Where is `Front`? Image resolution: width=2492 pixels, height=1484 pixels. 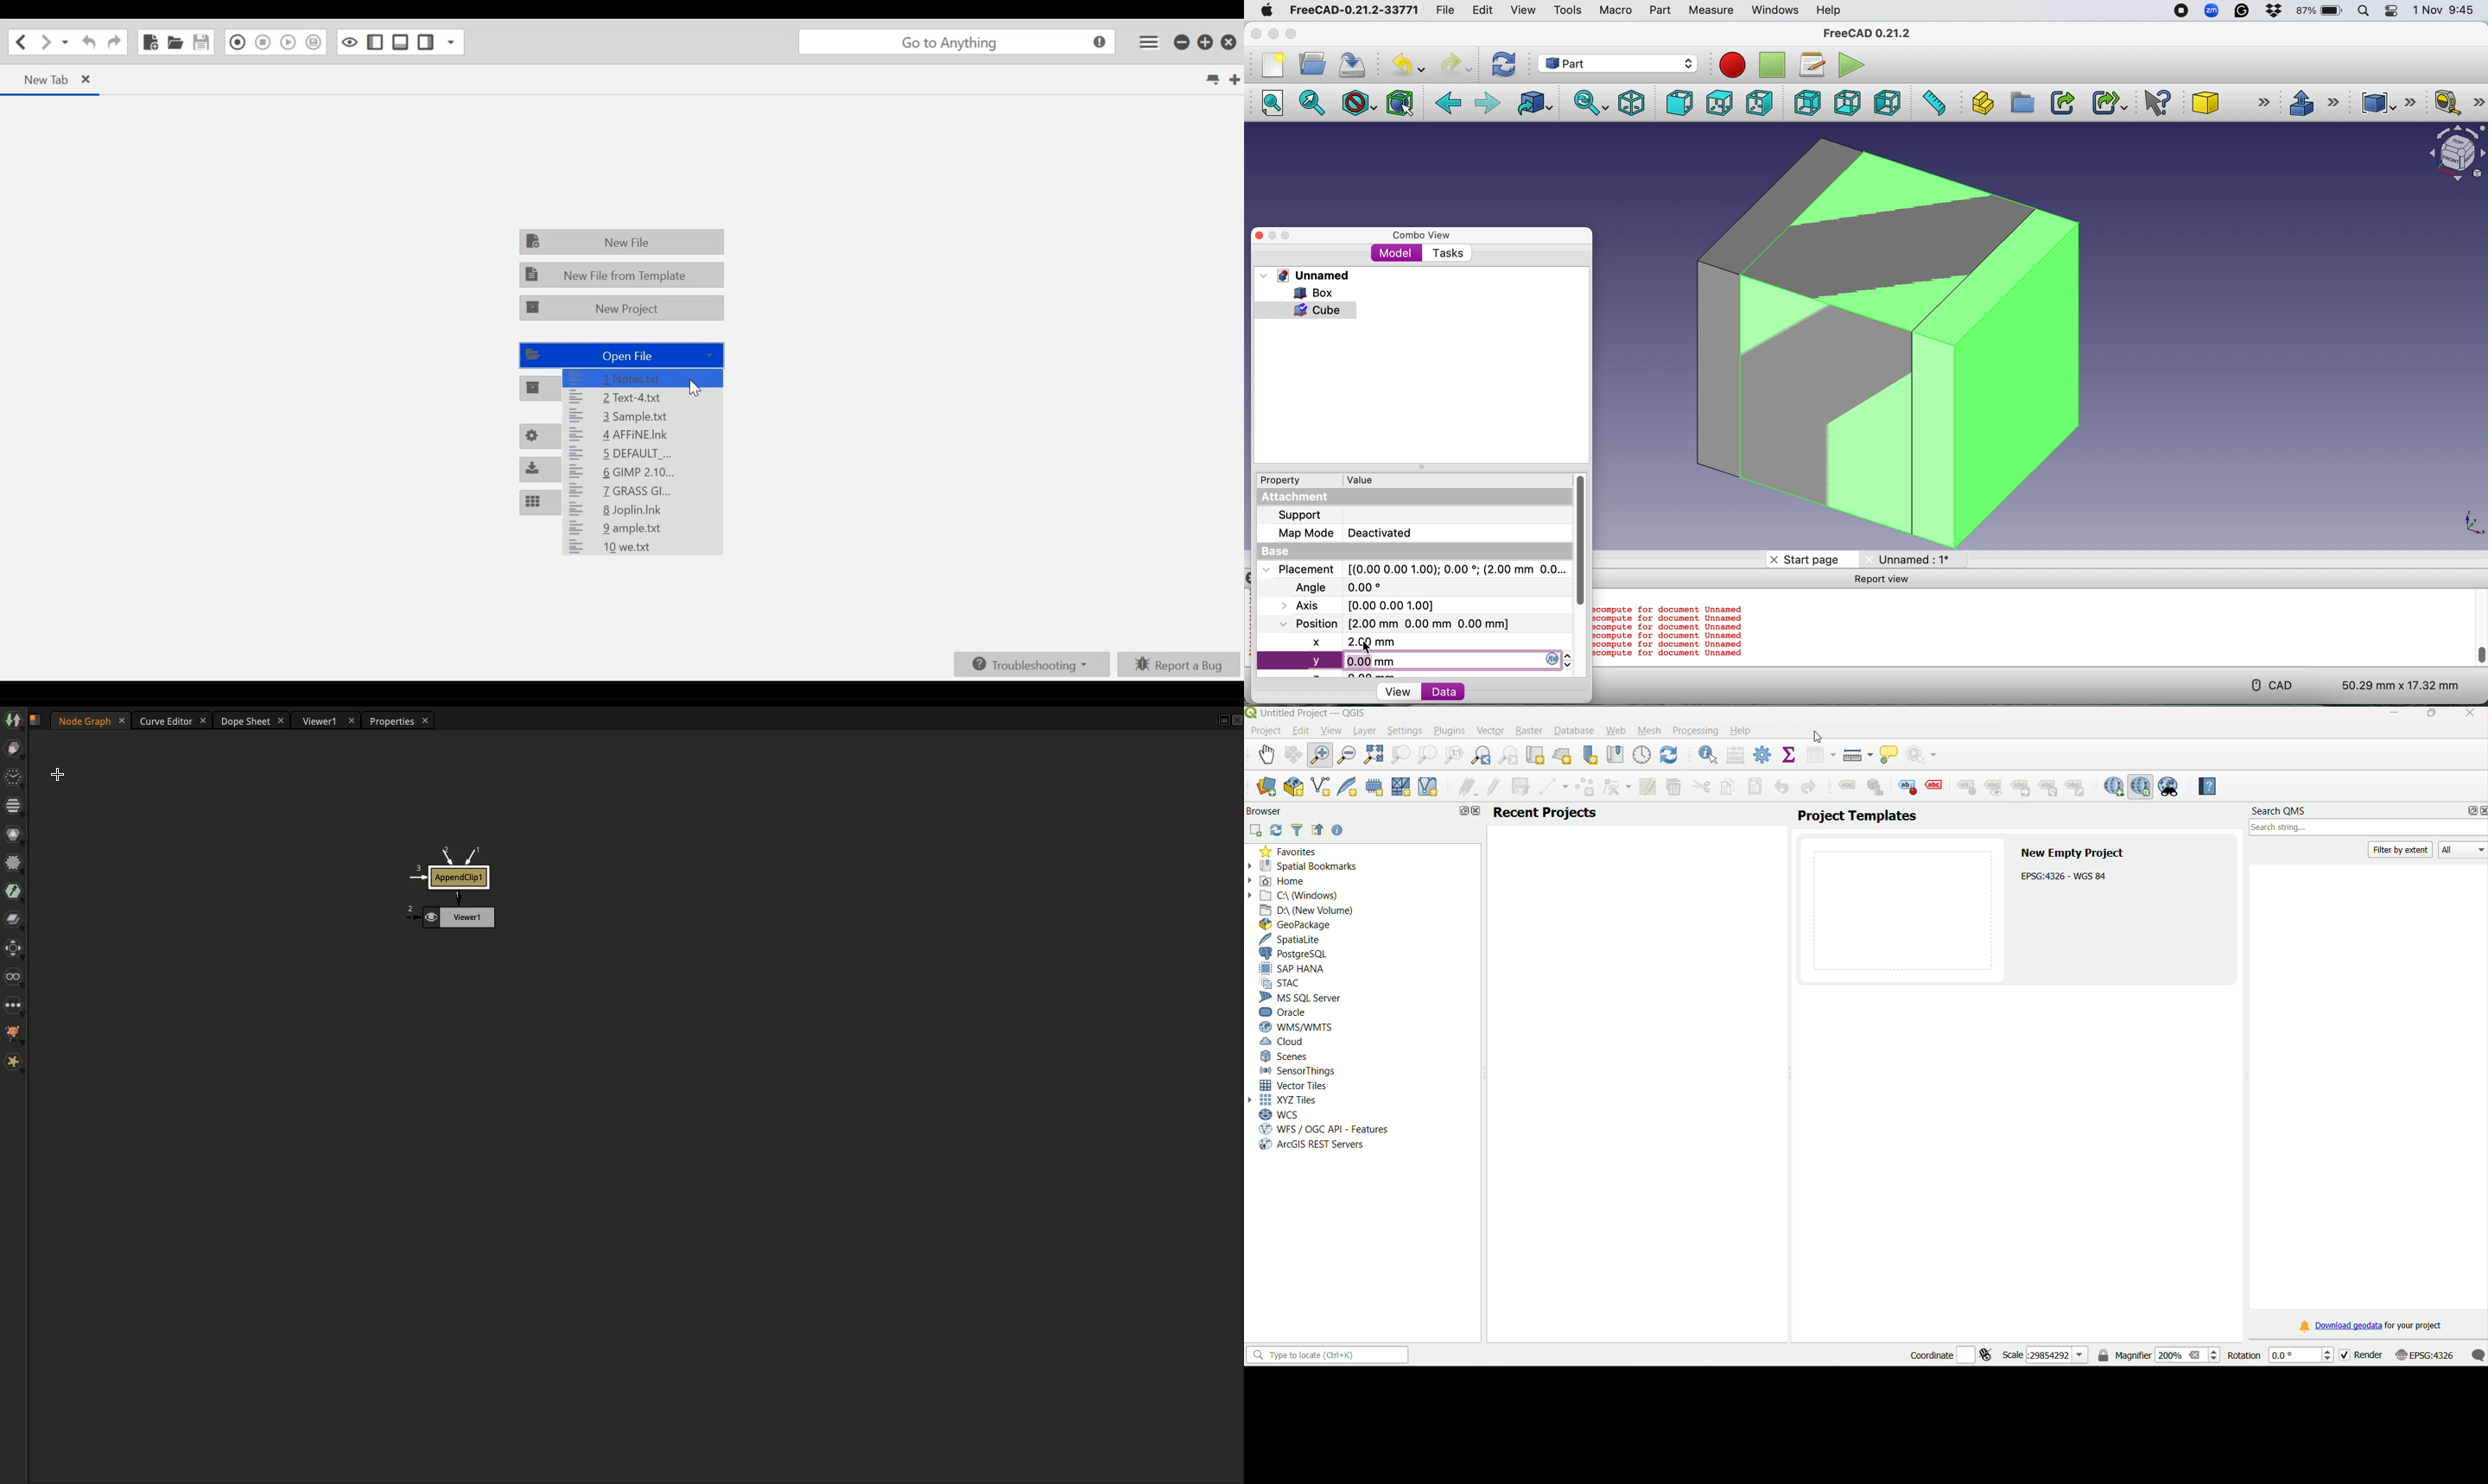
Front is located at coordinates (1677, 103).